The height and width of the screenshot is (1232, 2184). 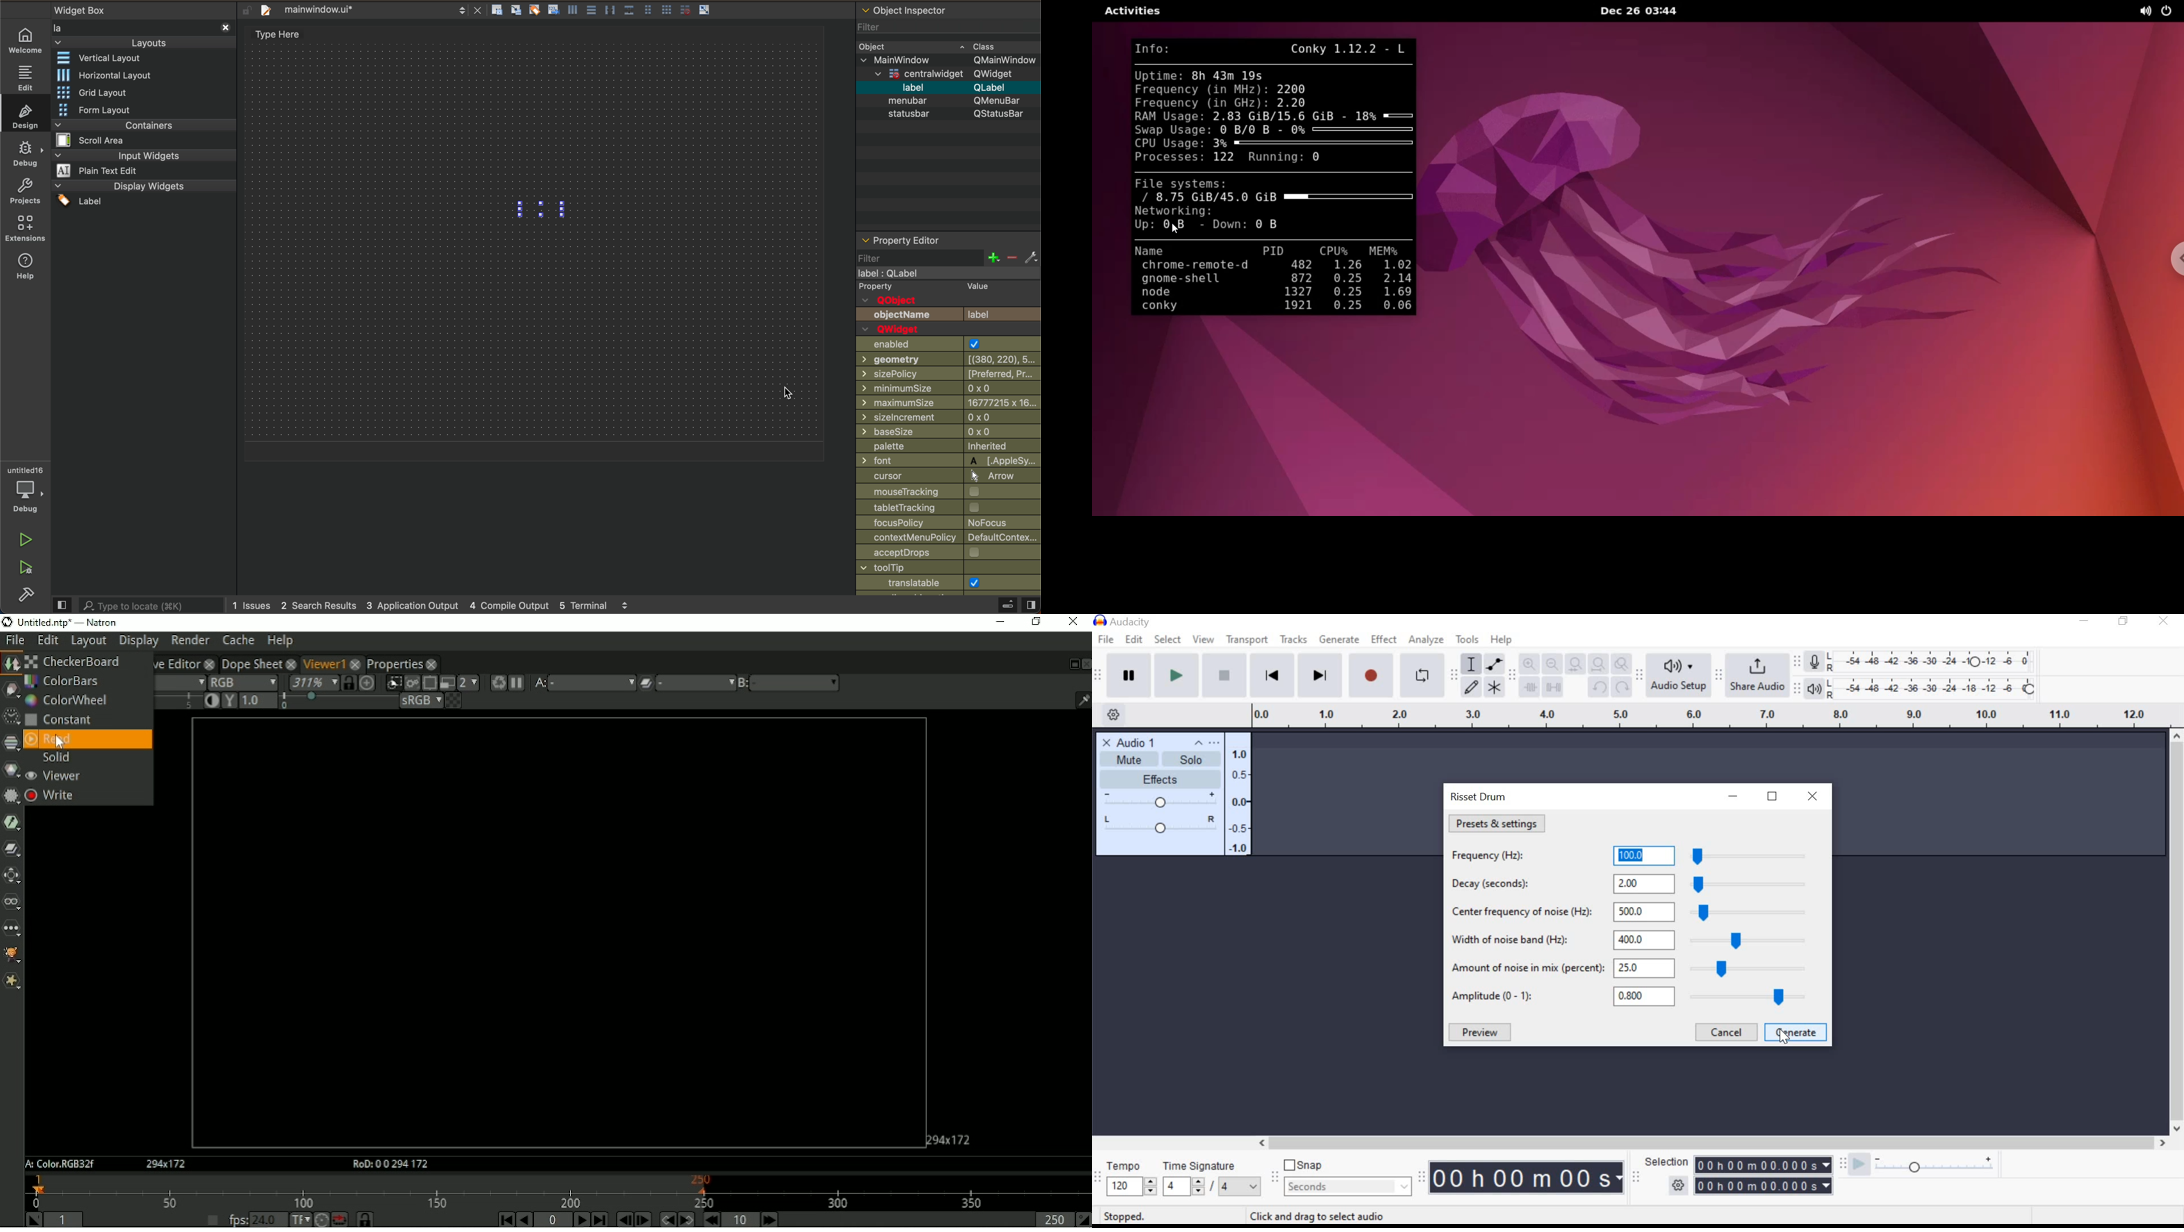 What do you see at coordinates (942, 523) in the screenshot?
I see `focus` at bounding box center [942, 523].